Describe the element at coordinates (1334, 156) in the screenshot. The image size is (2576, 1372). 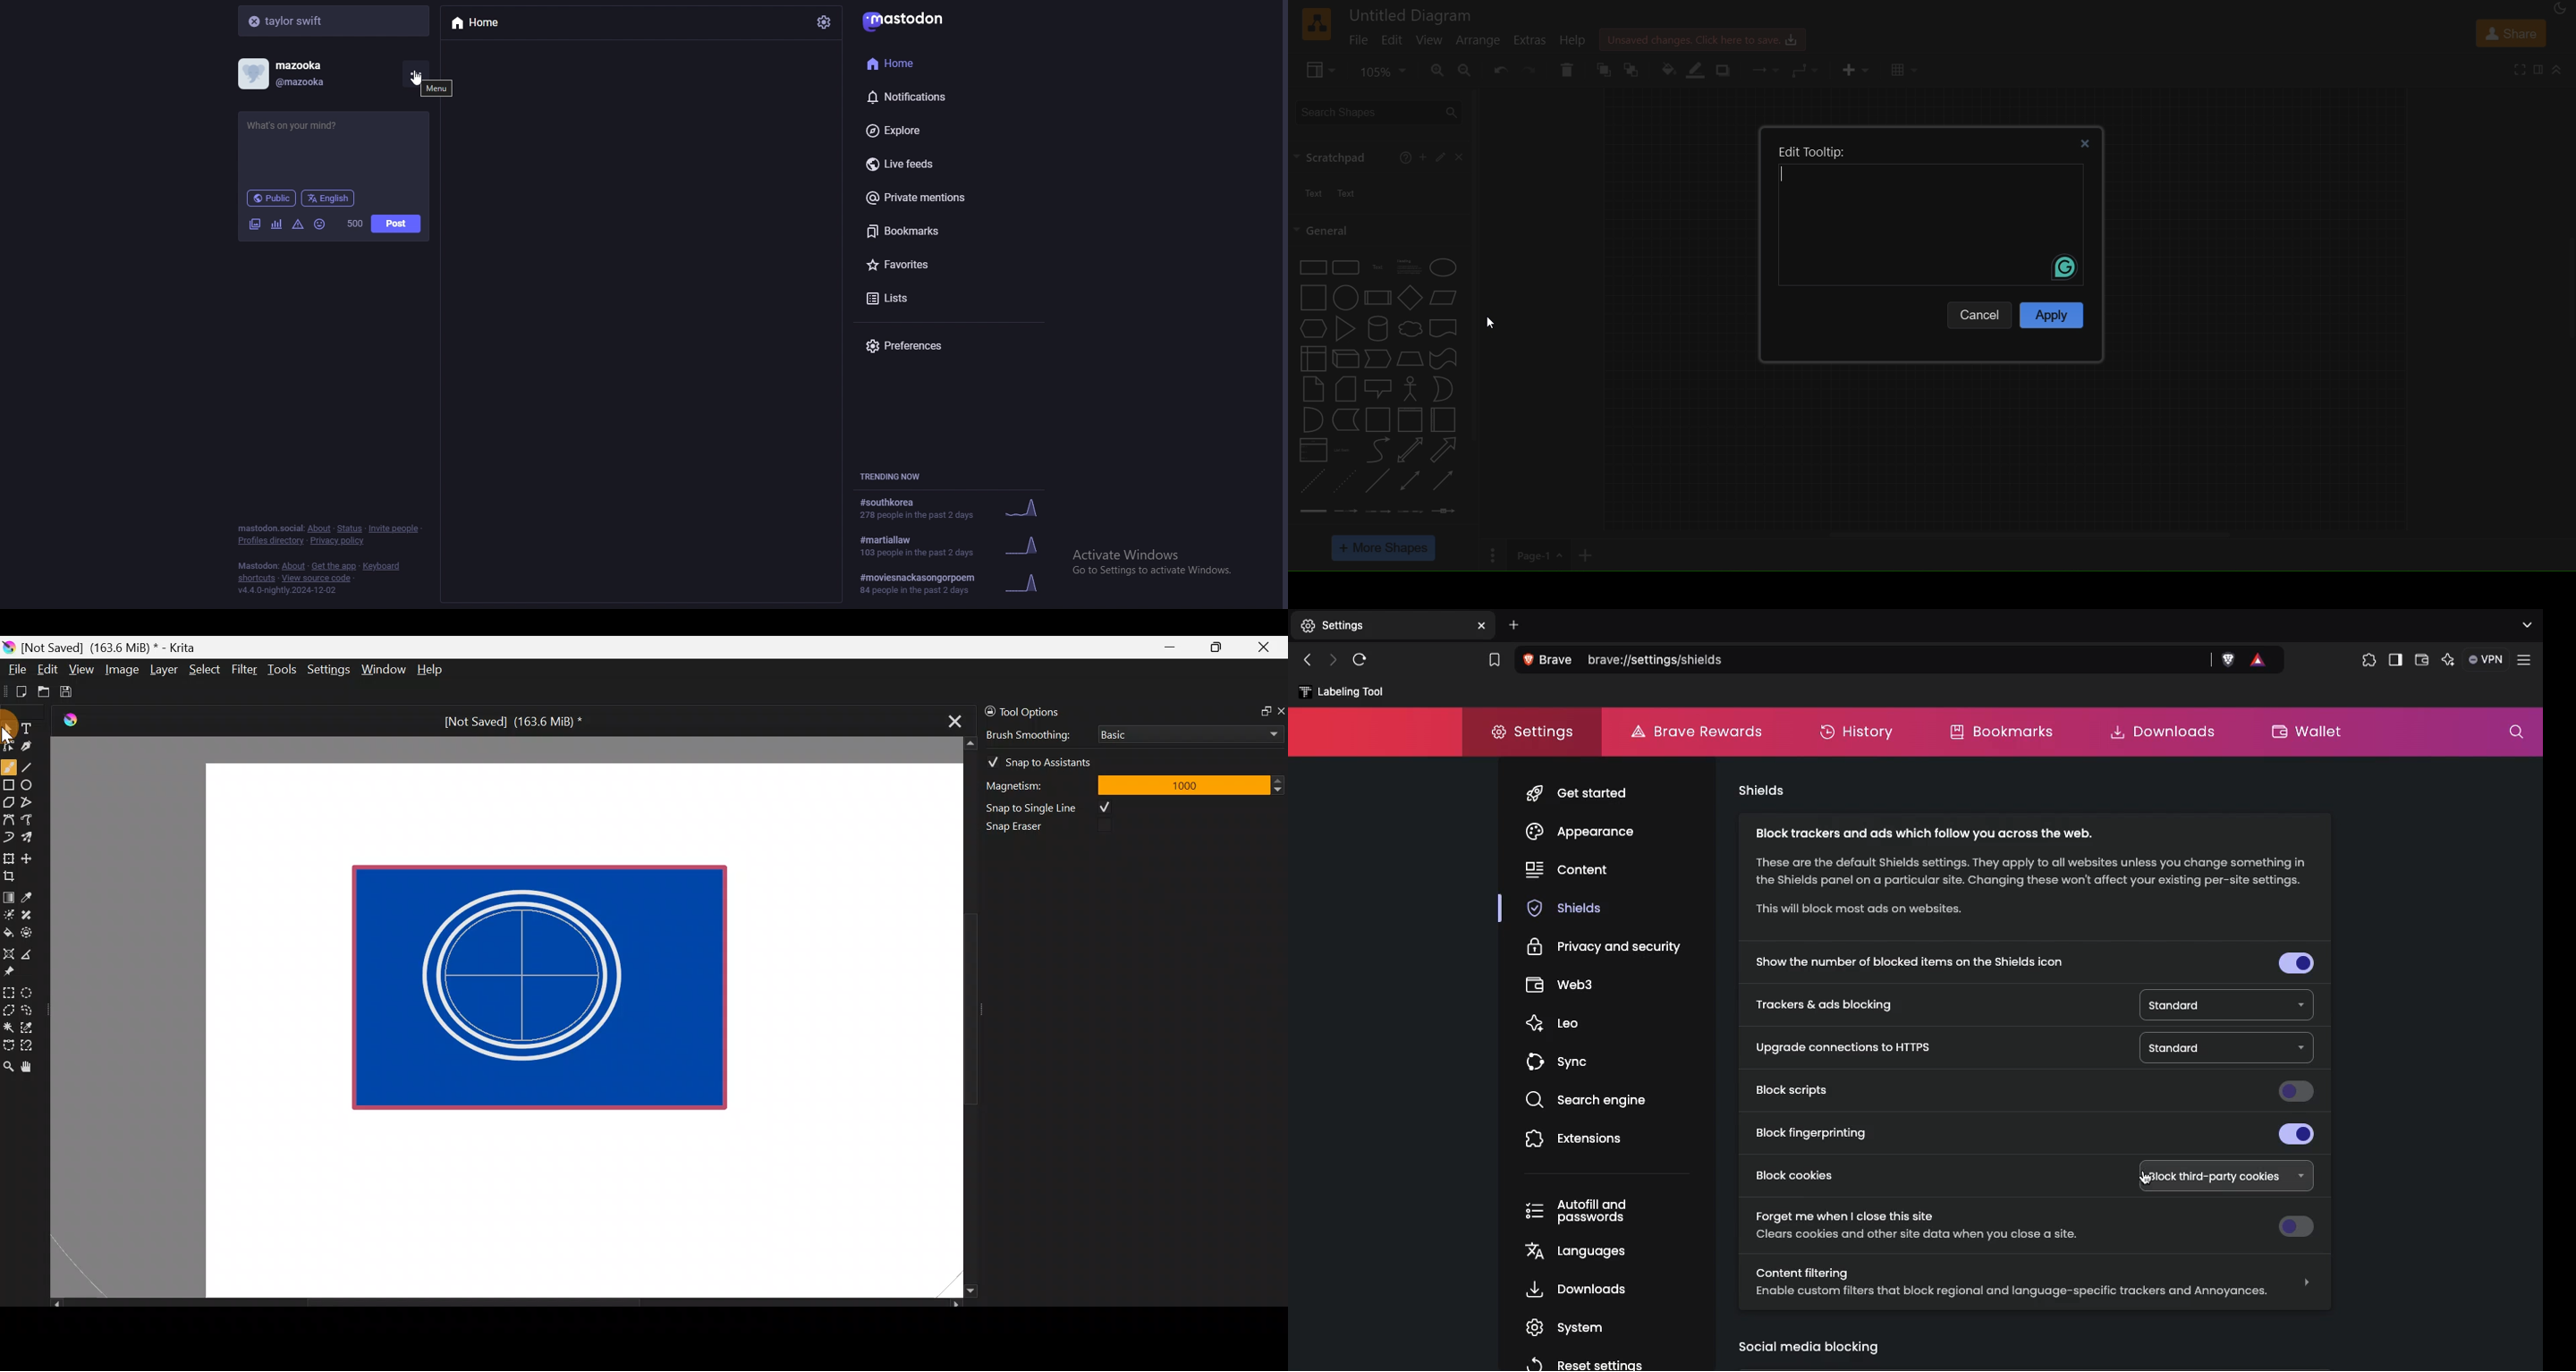
I see `scratchpad` at that location.